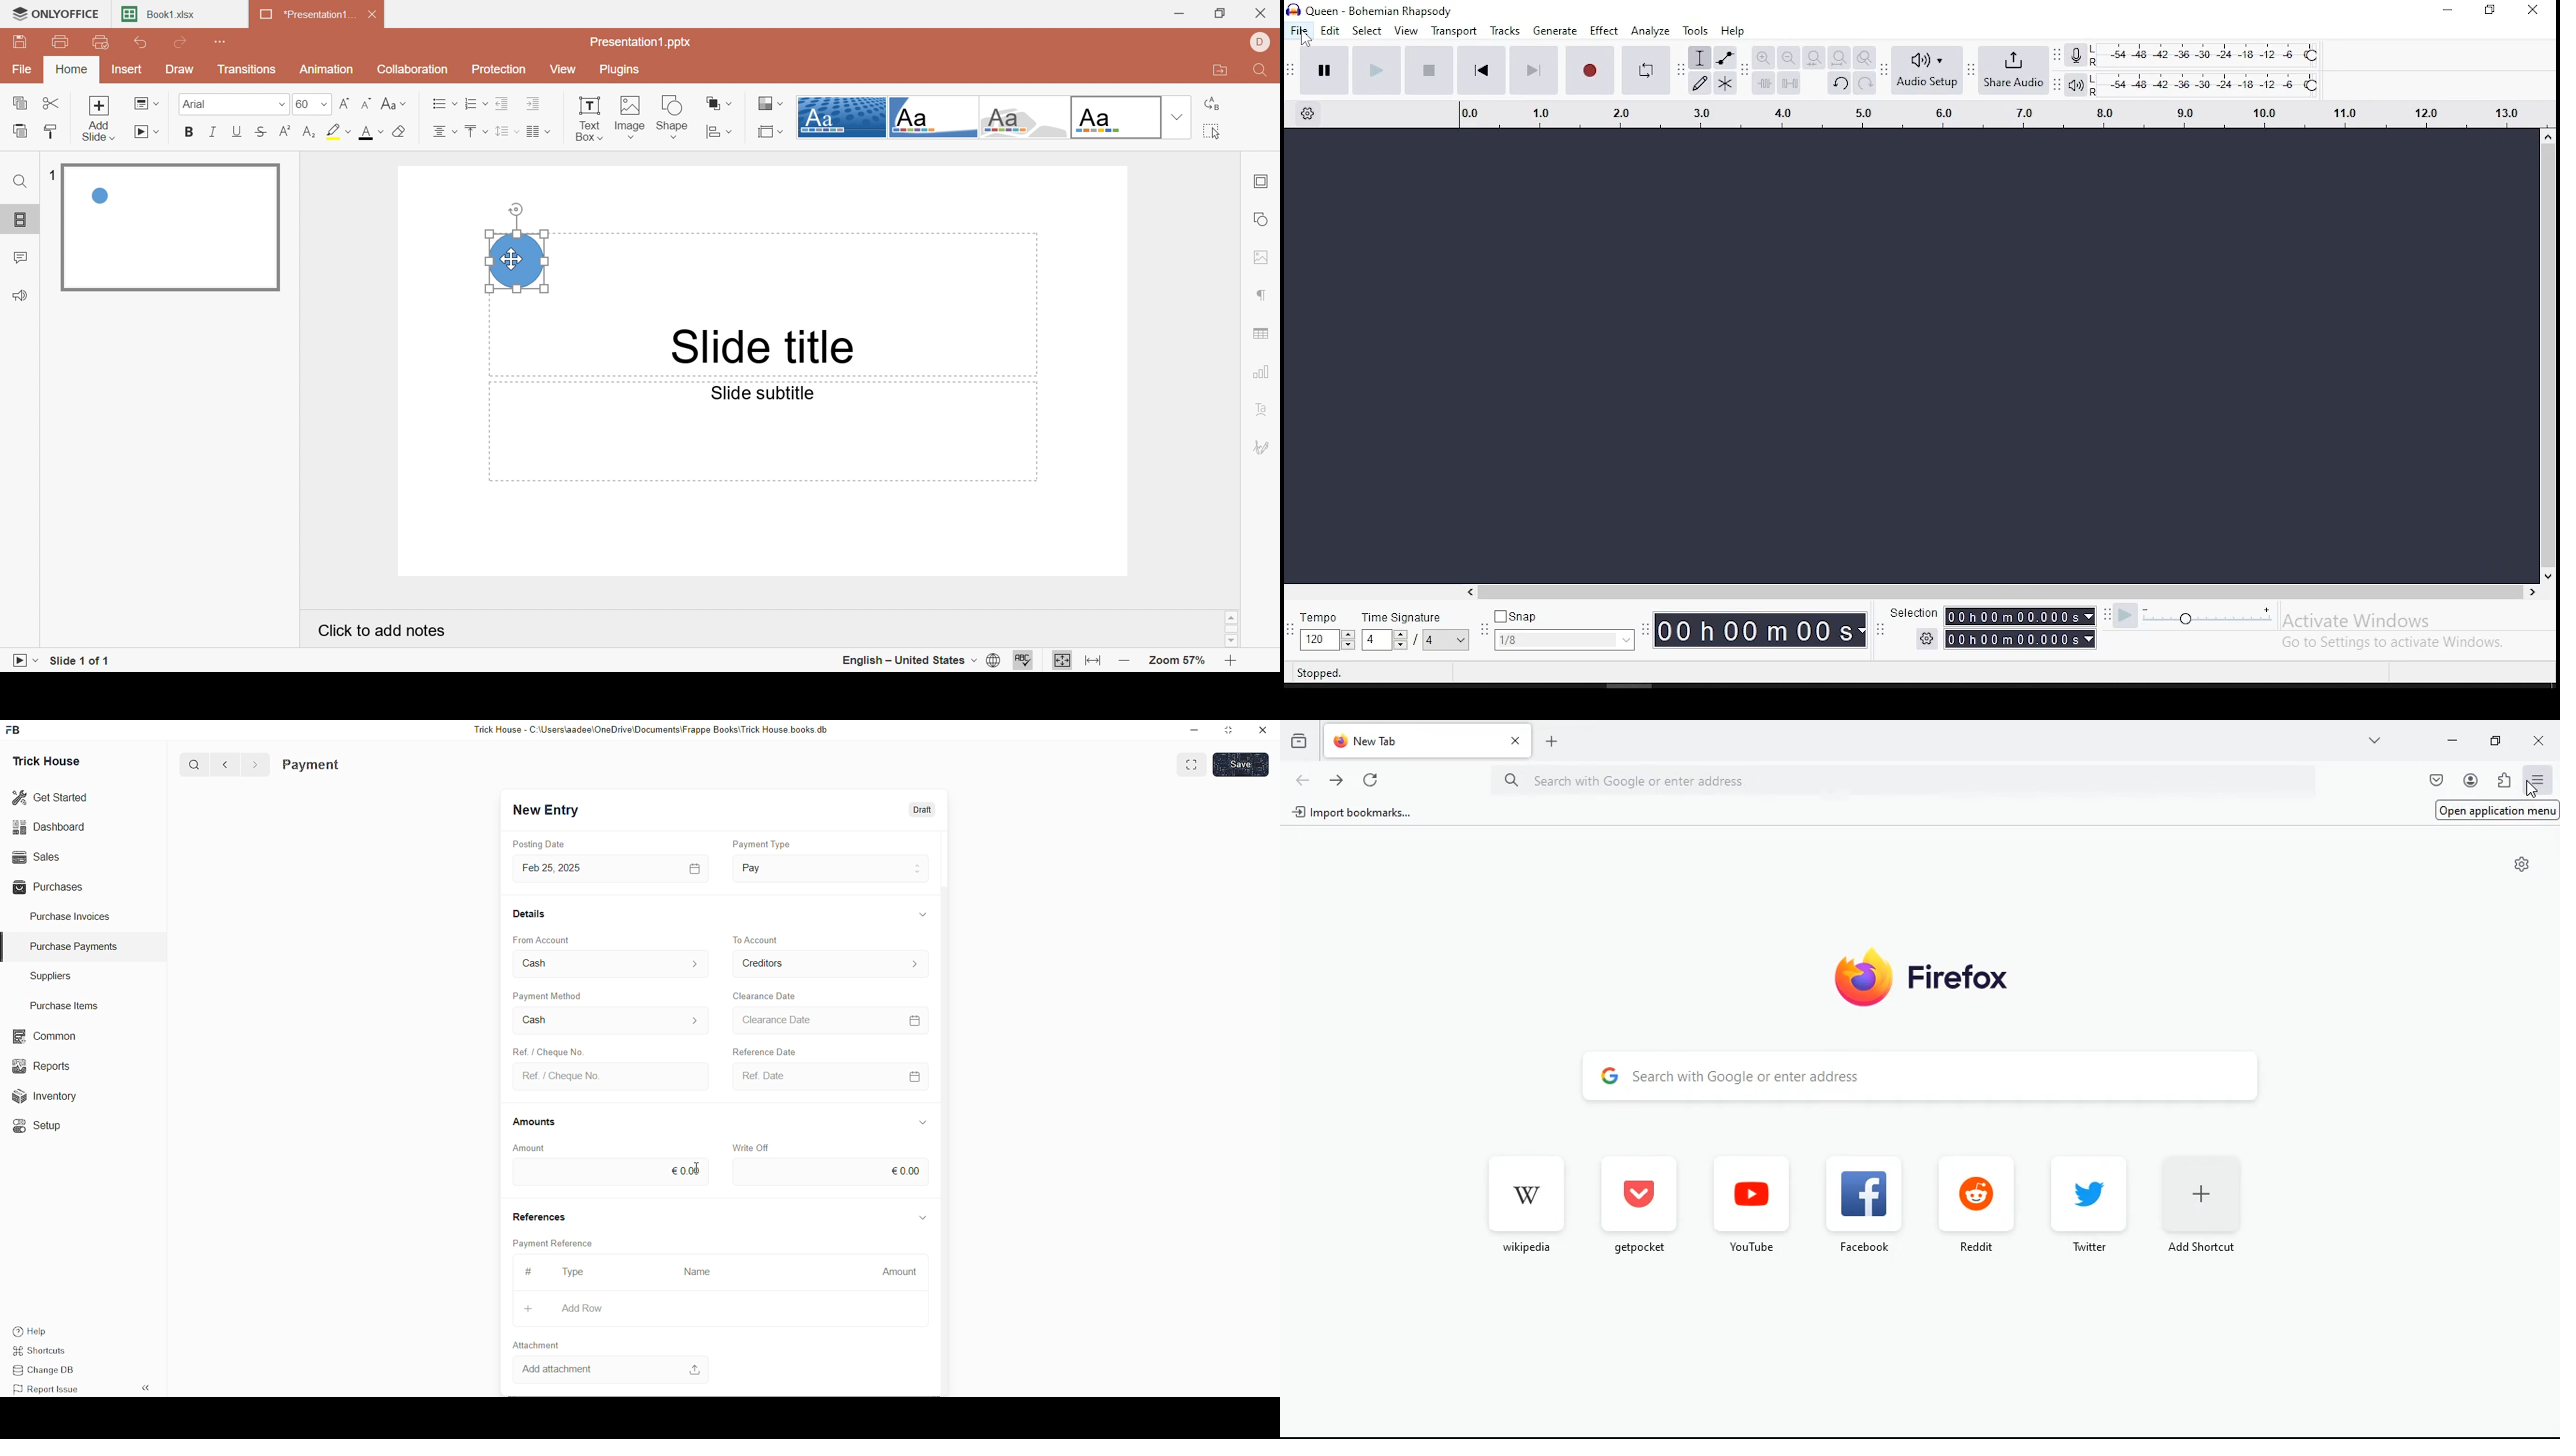  Describe the element at coordinates (535, 104) in the screenshot. I see `Increase indent` at that location.